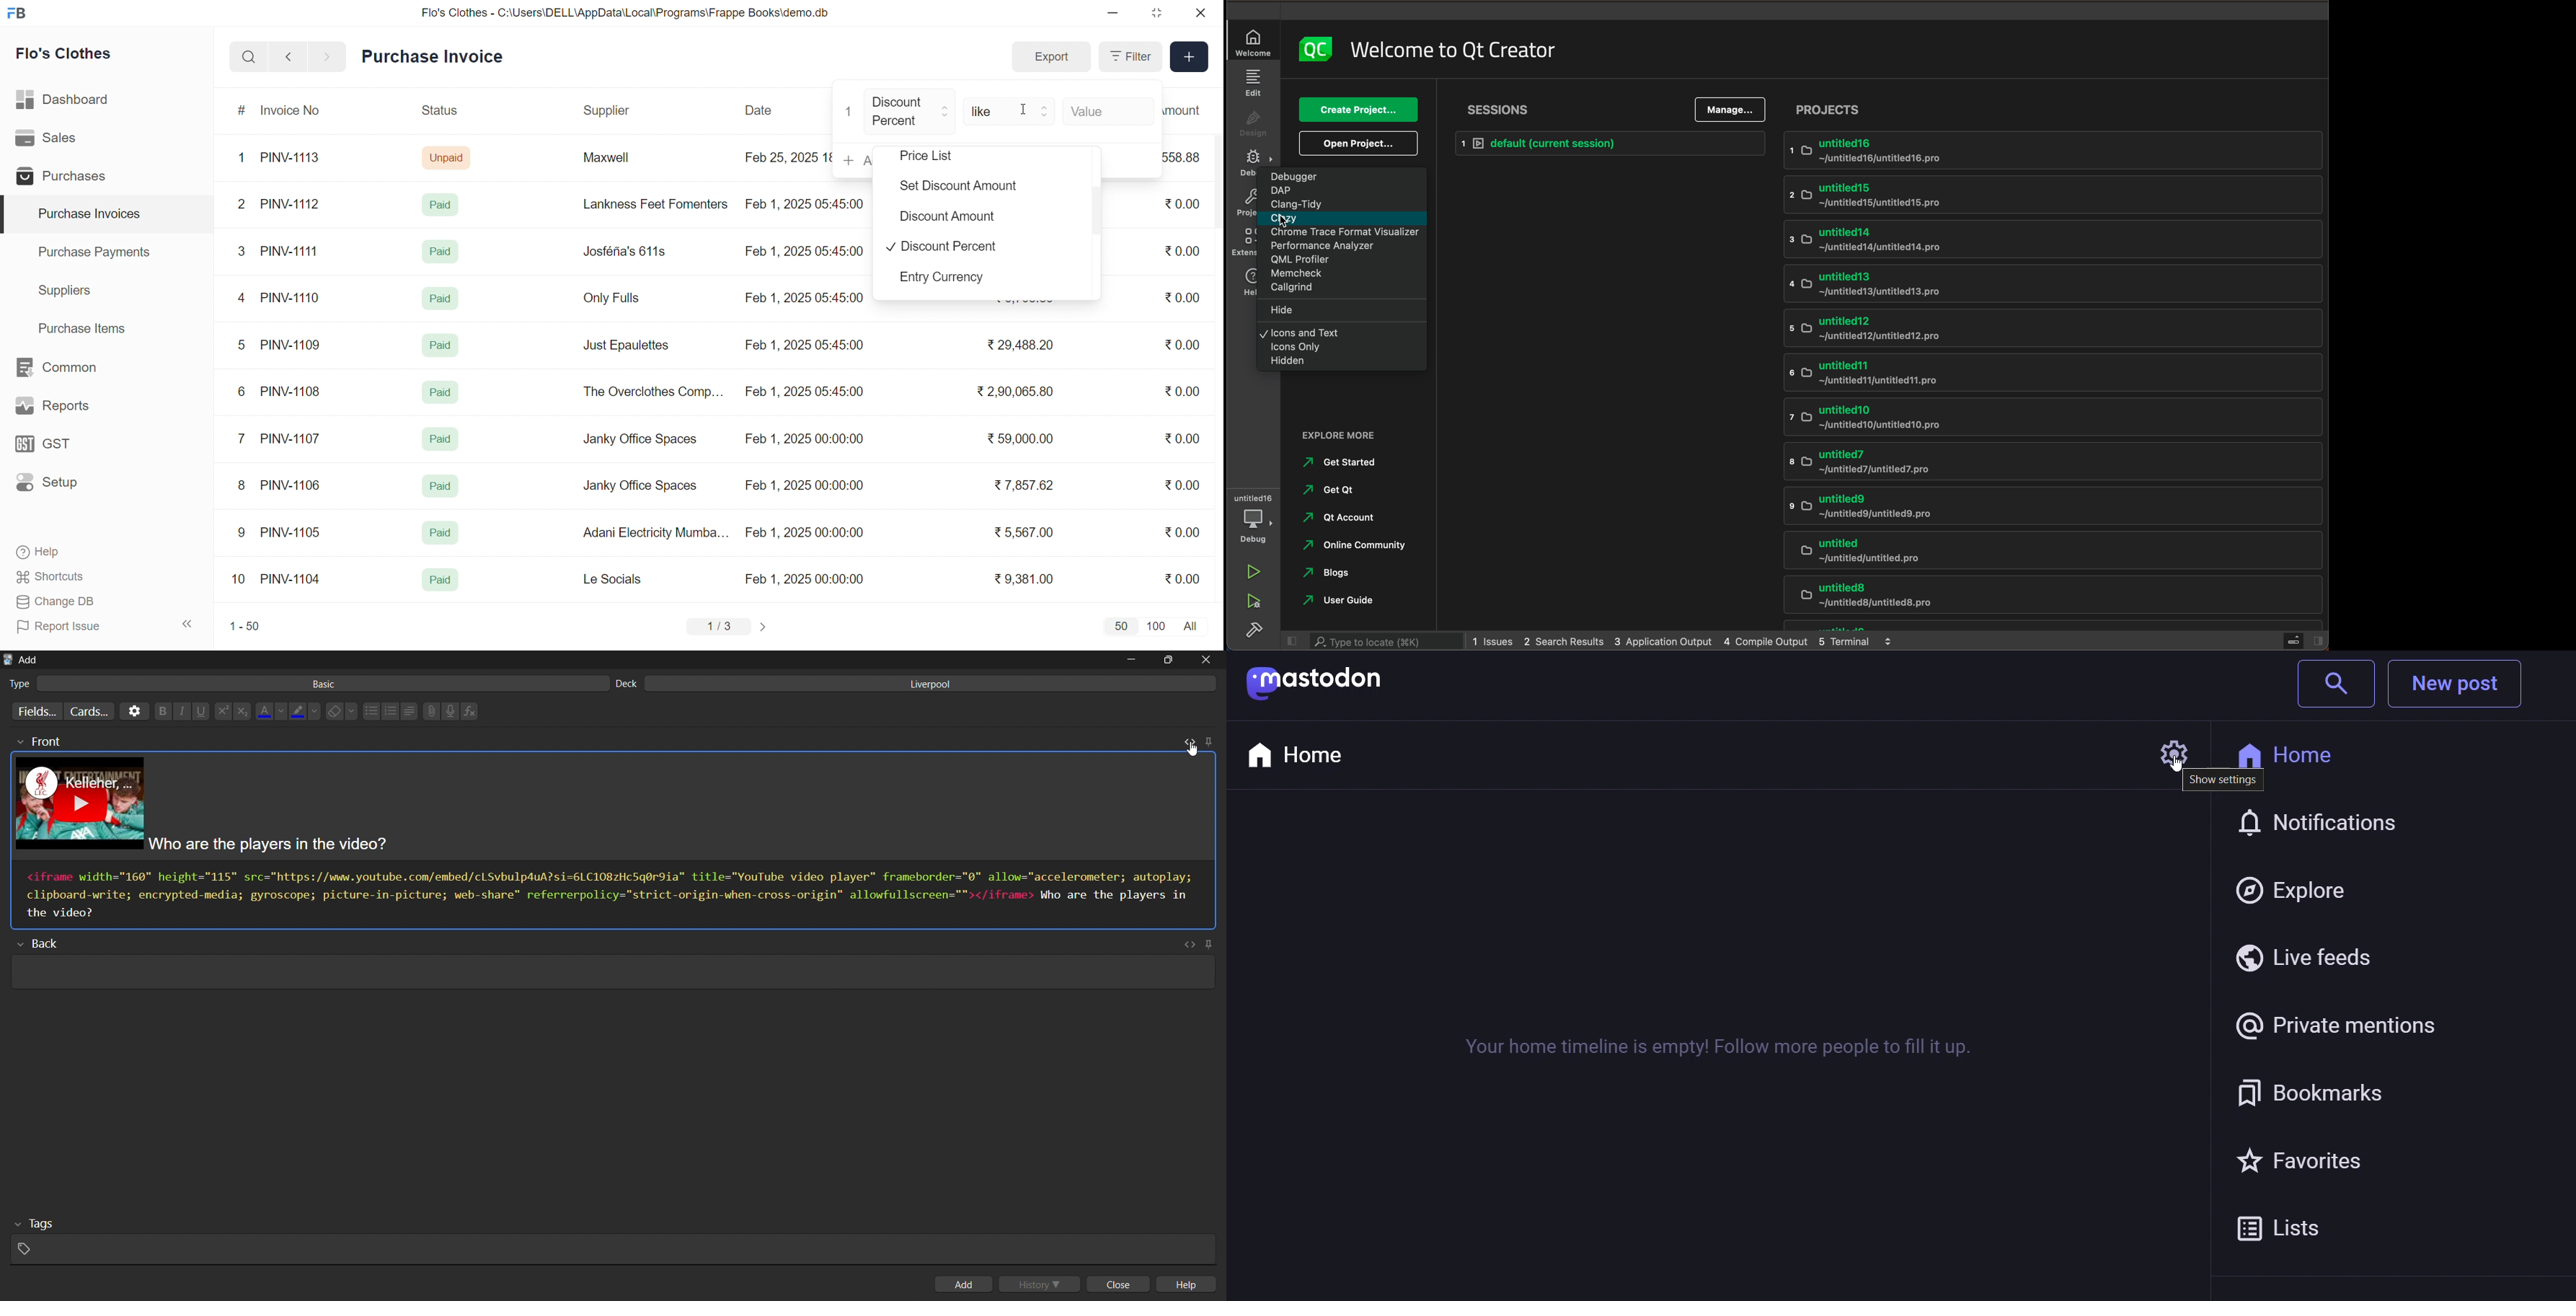 The image size is (2576, 1316). What do you see at coordinates (244, 206) in the screenshot?
I see `2` at bounding box center [244, 206].